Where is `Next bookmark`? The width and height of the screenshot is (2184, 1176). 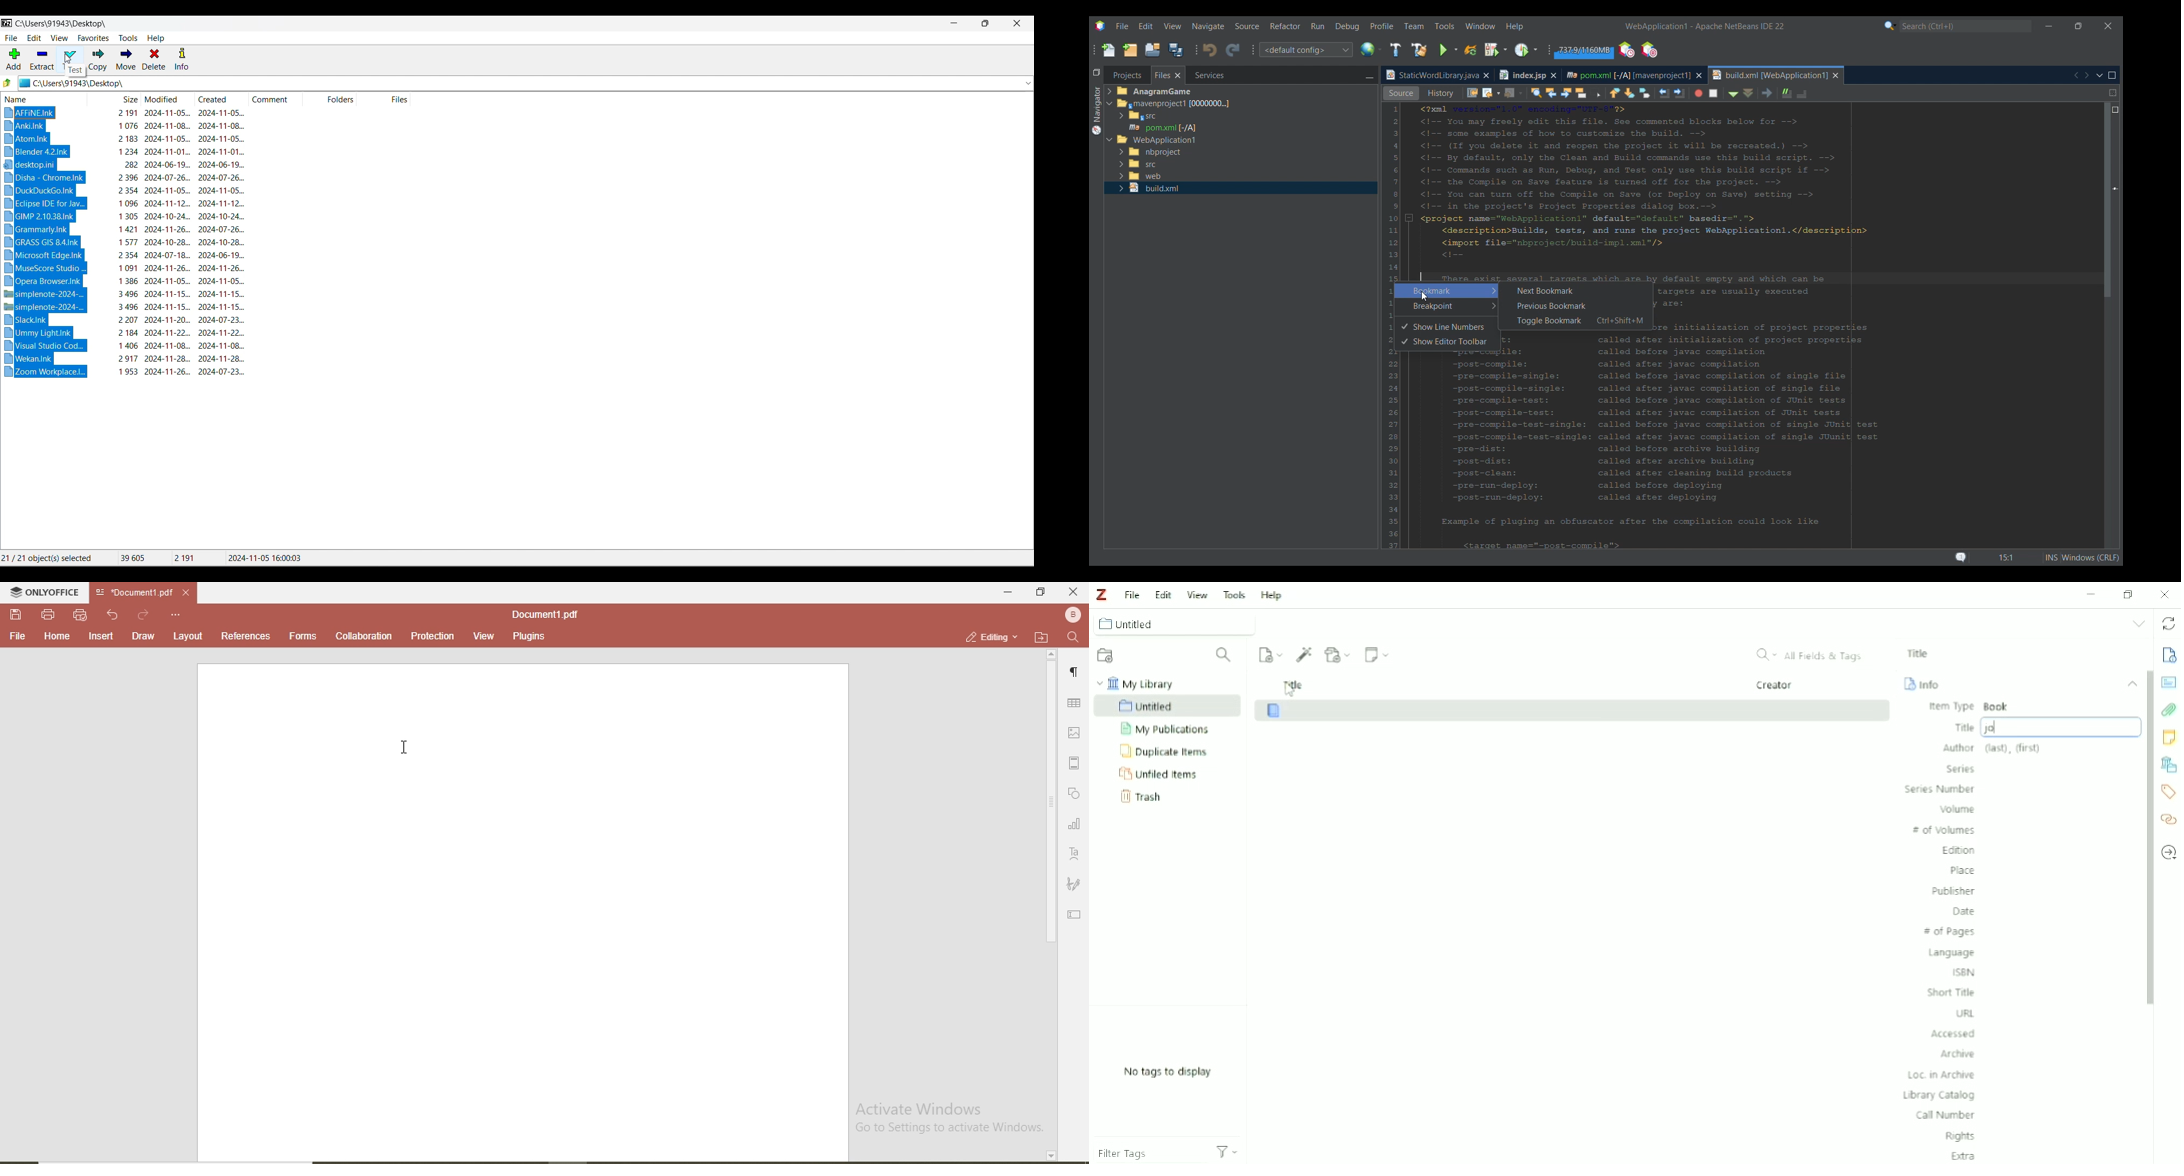 Next bookmark is located at coordinates (1728, 93).